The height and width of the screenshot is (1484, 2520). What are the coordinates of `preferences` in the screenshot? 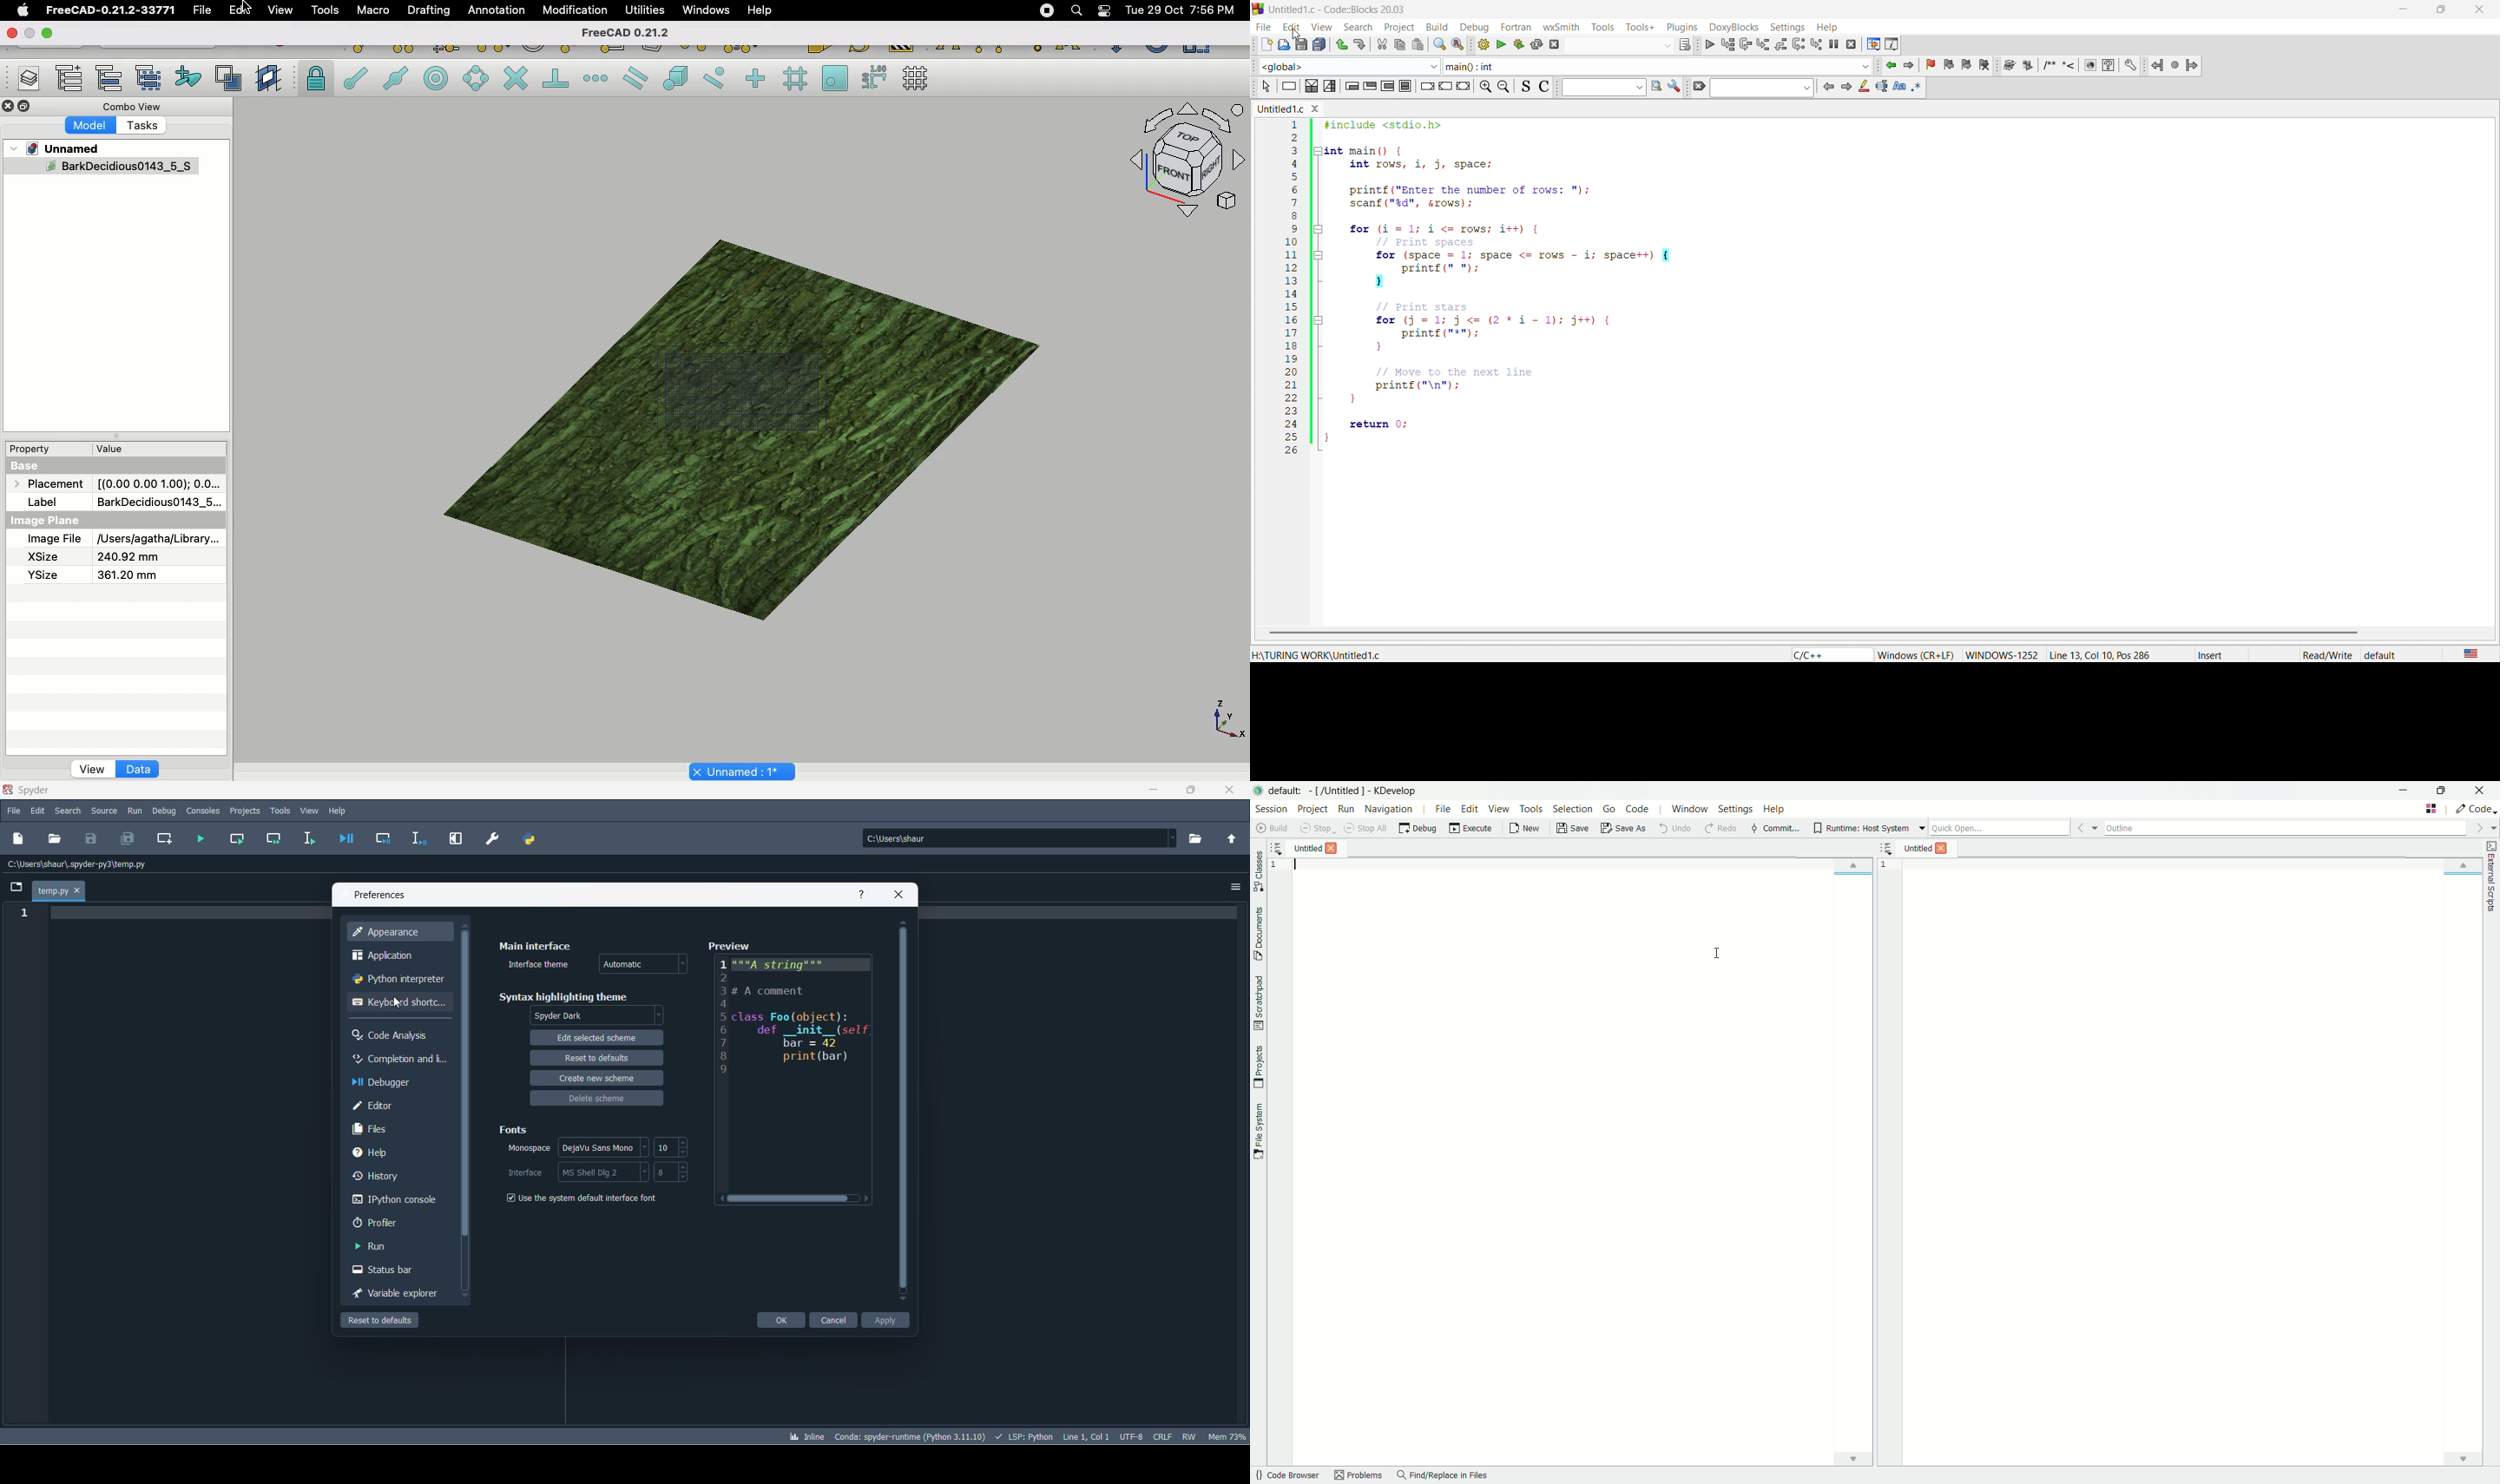 It's located at (380, 894).